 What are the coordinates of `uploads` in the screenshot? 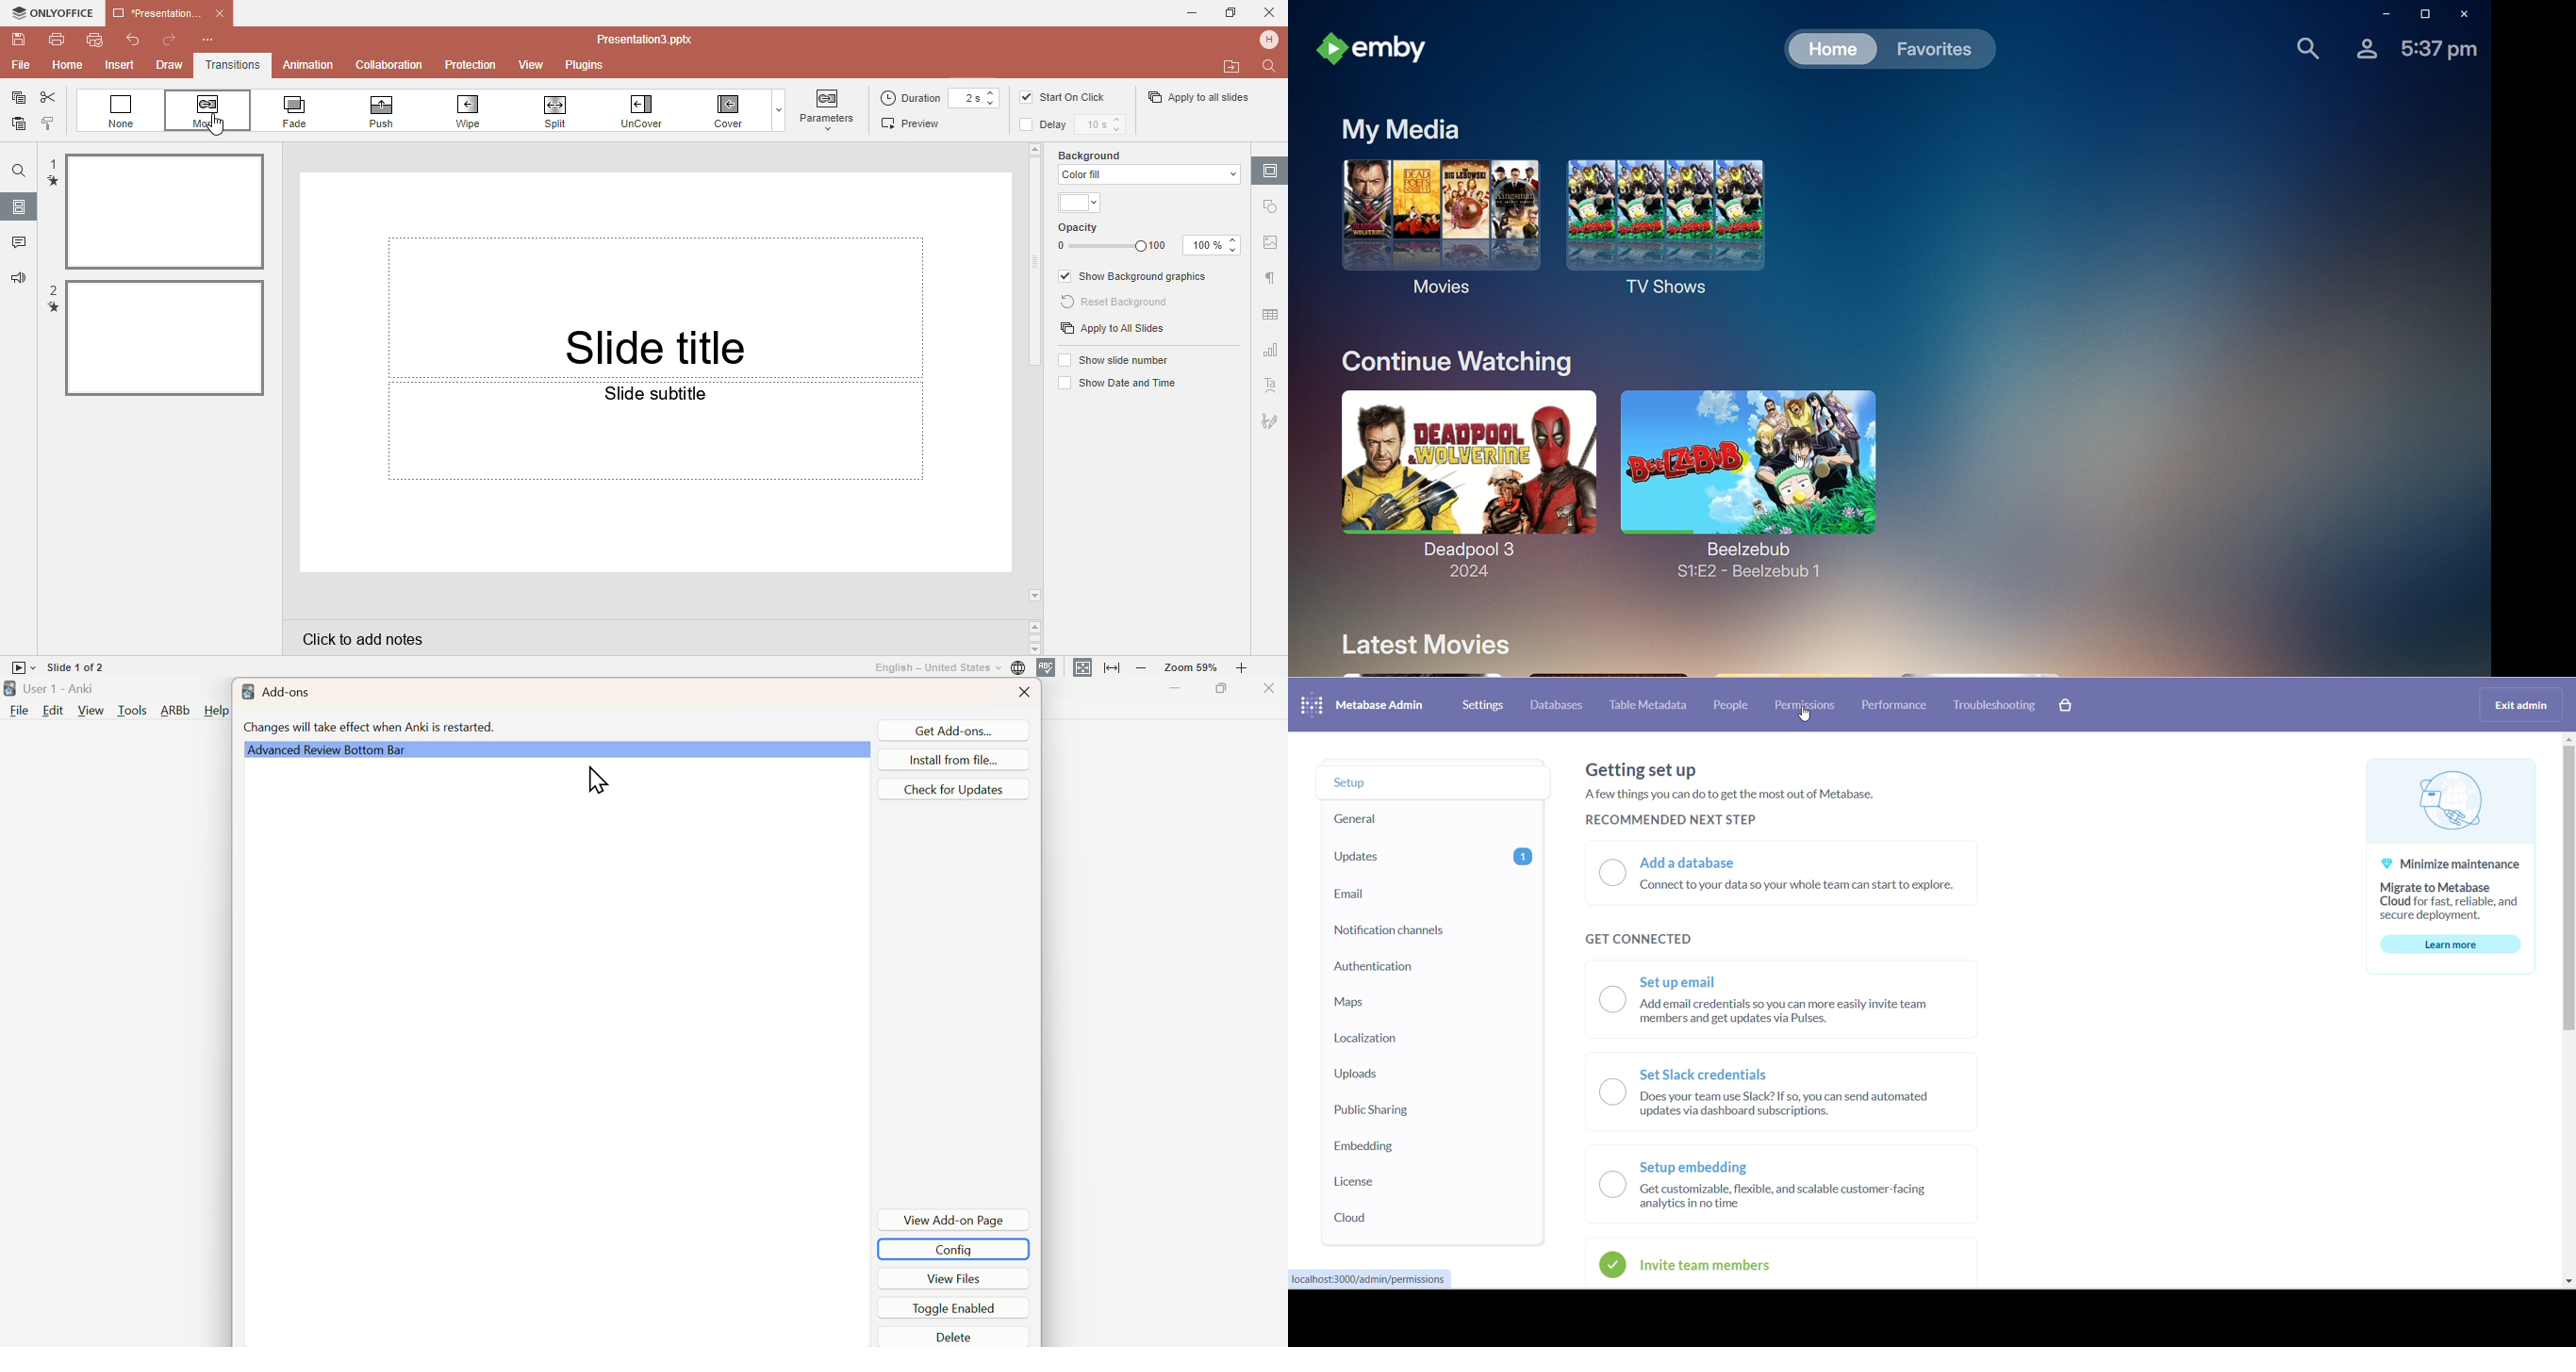 It's located at (1414, 1073).